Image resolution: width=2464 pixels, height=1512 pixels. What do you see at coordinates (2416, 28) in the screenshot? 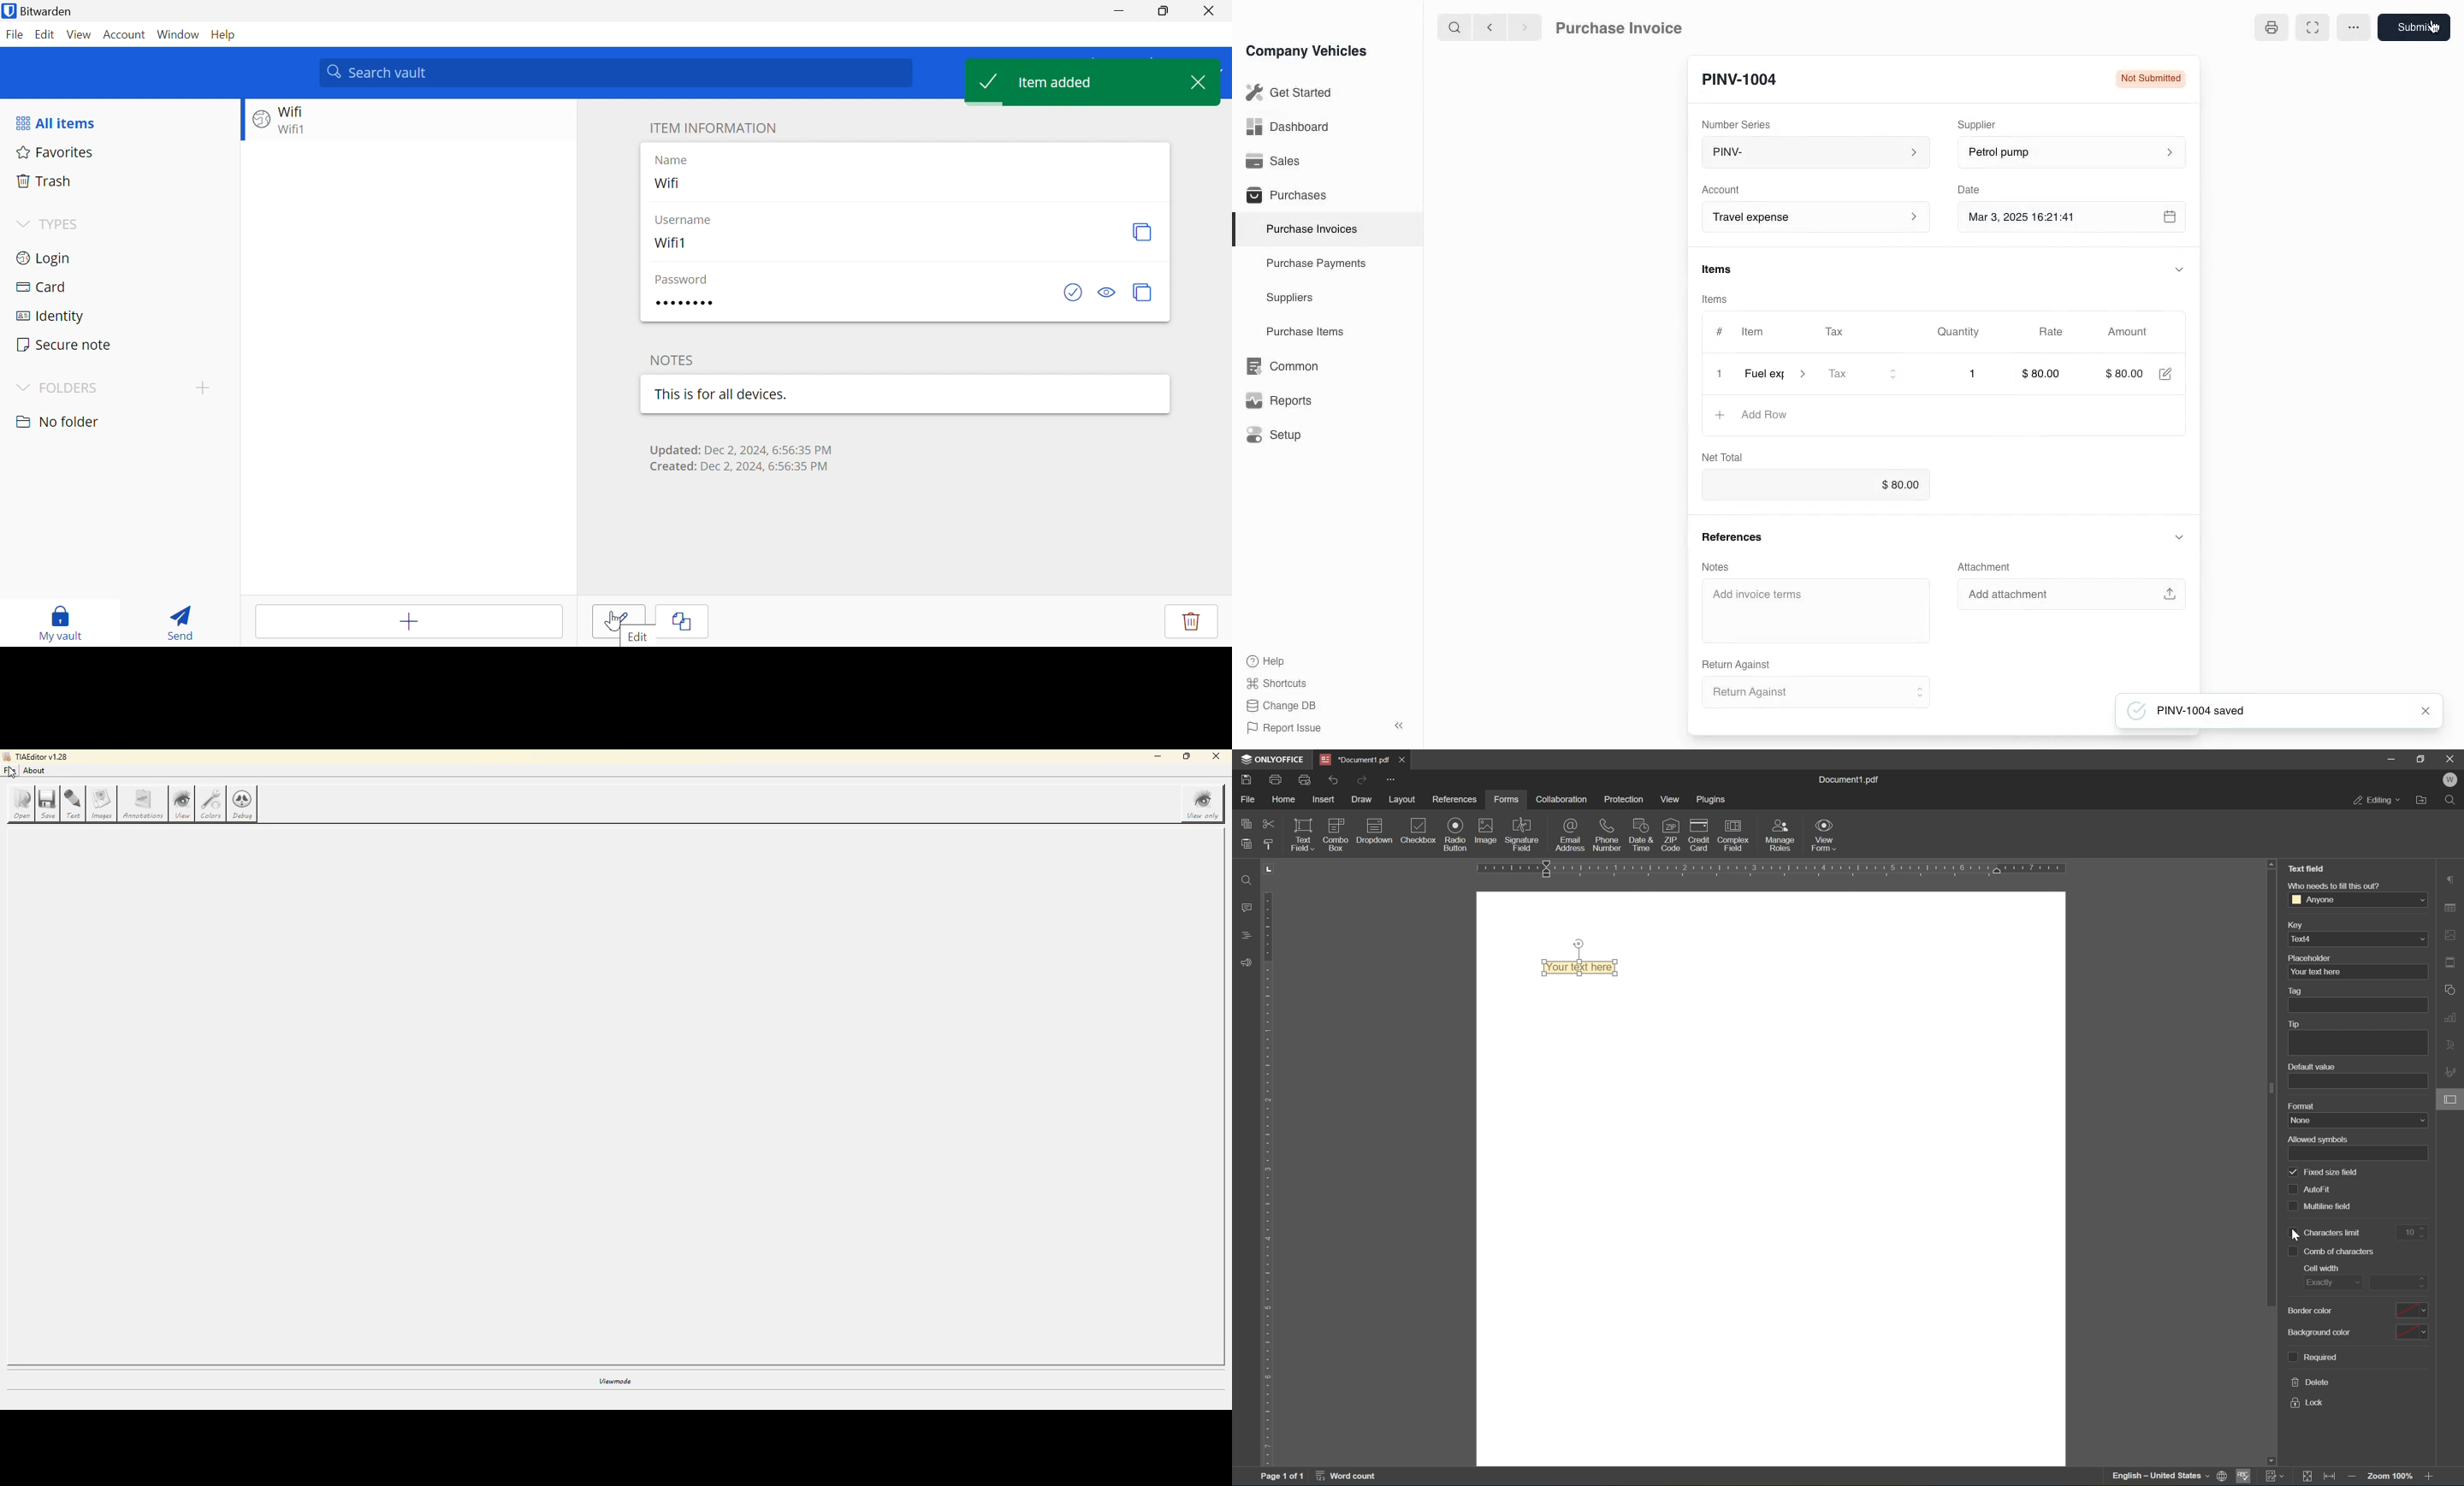
I see `submit` at bounding box center [2416, 28].